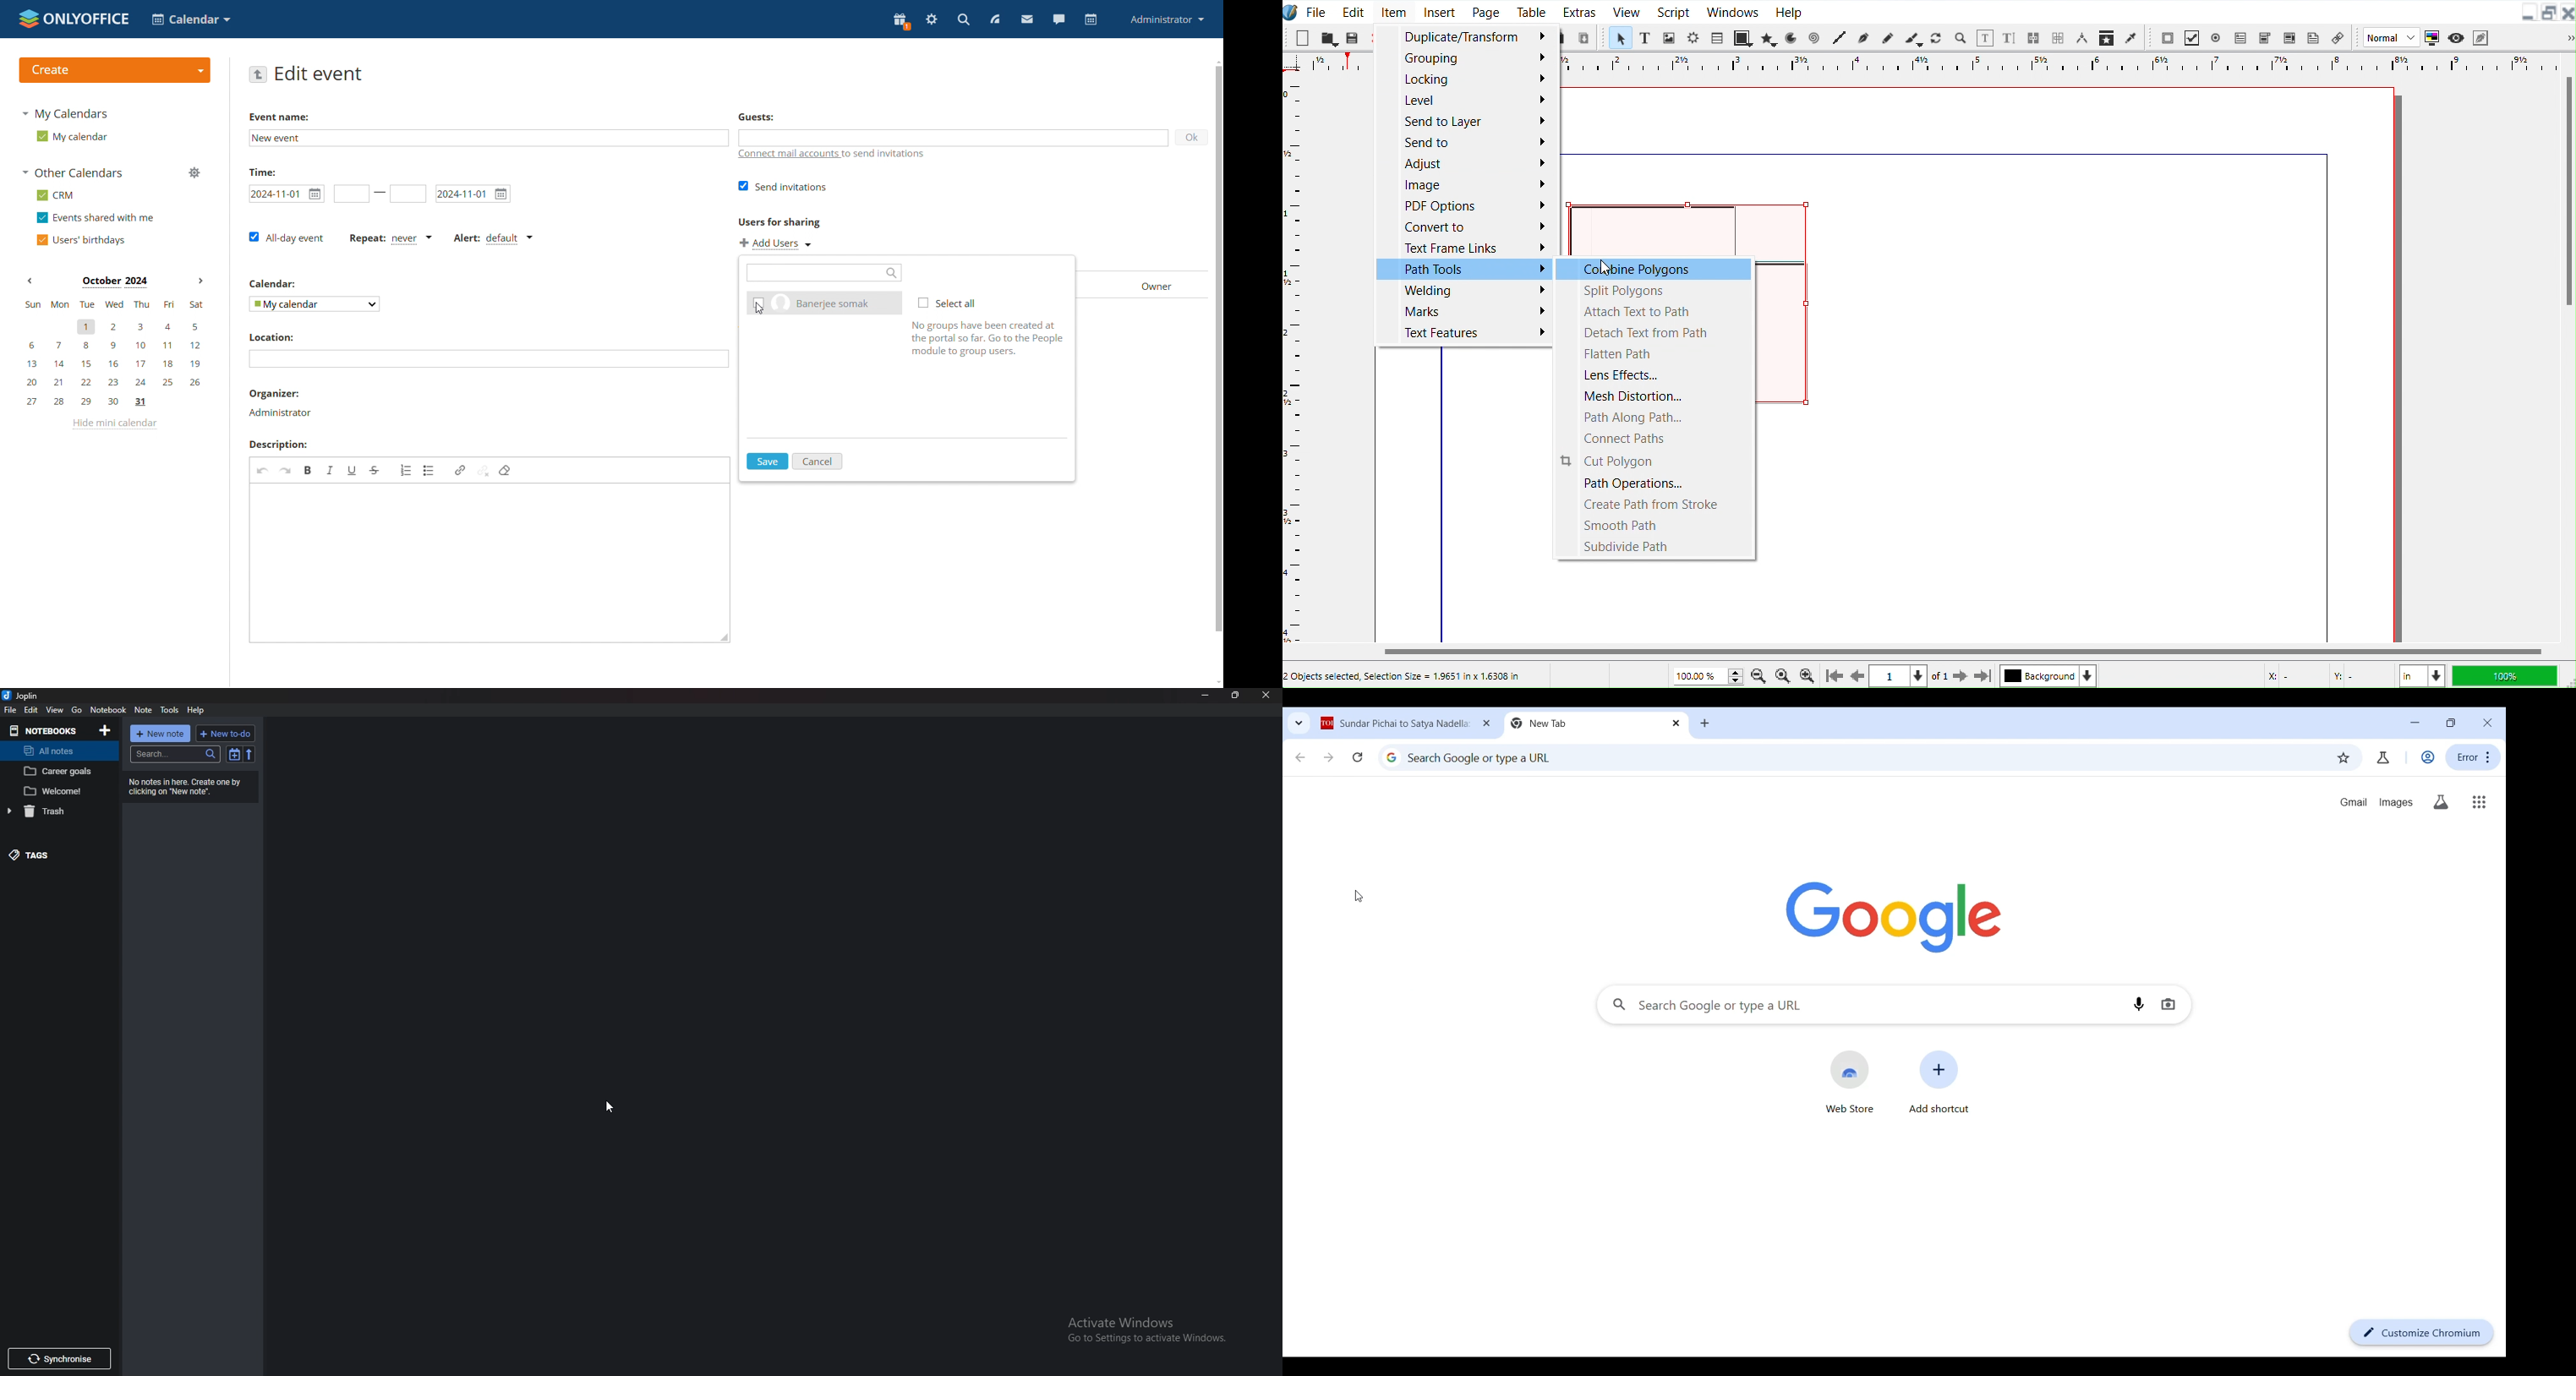 Image resolution: width=2576 pixels, height=1400 pixels. Describe the element at coordinates (1657, 505) in the screenshot. I see `Create Path from Stroke` at that location.